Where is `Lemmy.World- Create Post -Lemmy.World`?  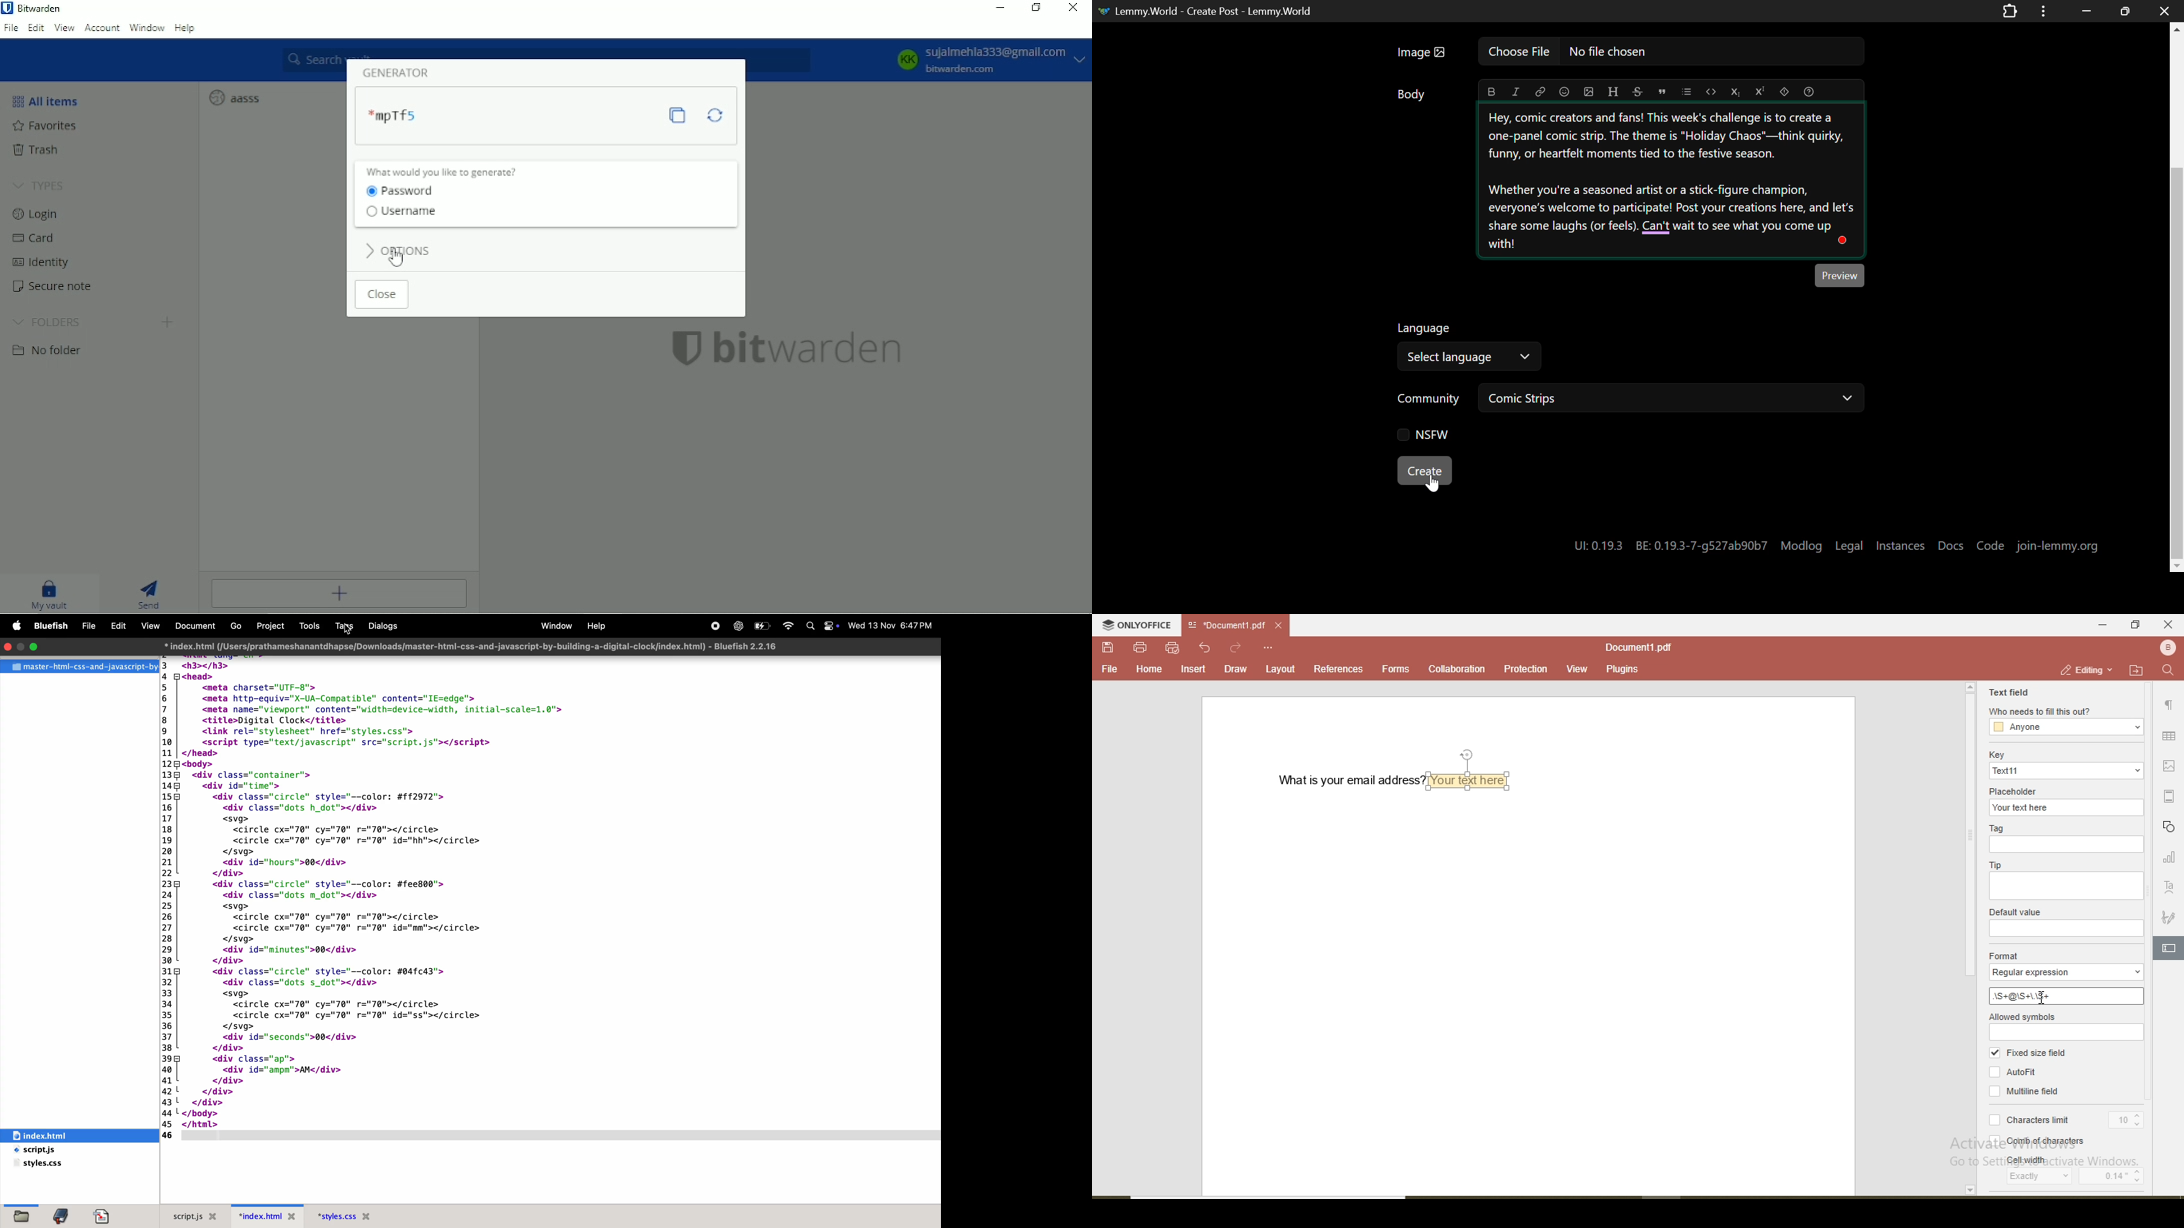
Lemmy.World- Create Post -Lemmy.World is located at coordinates (1209, 10).